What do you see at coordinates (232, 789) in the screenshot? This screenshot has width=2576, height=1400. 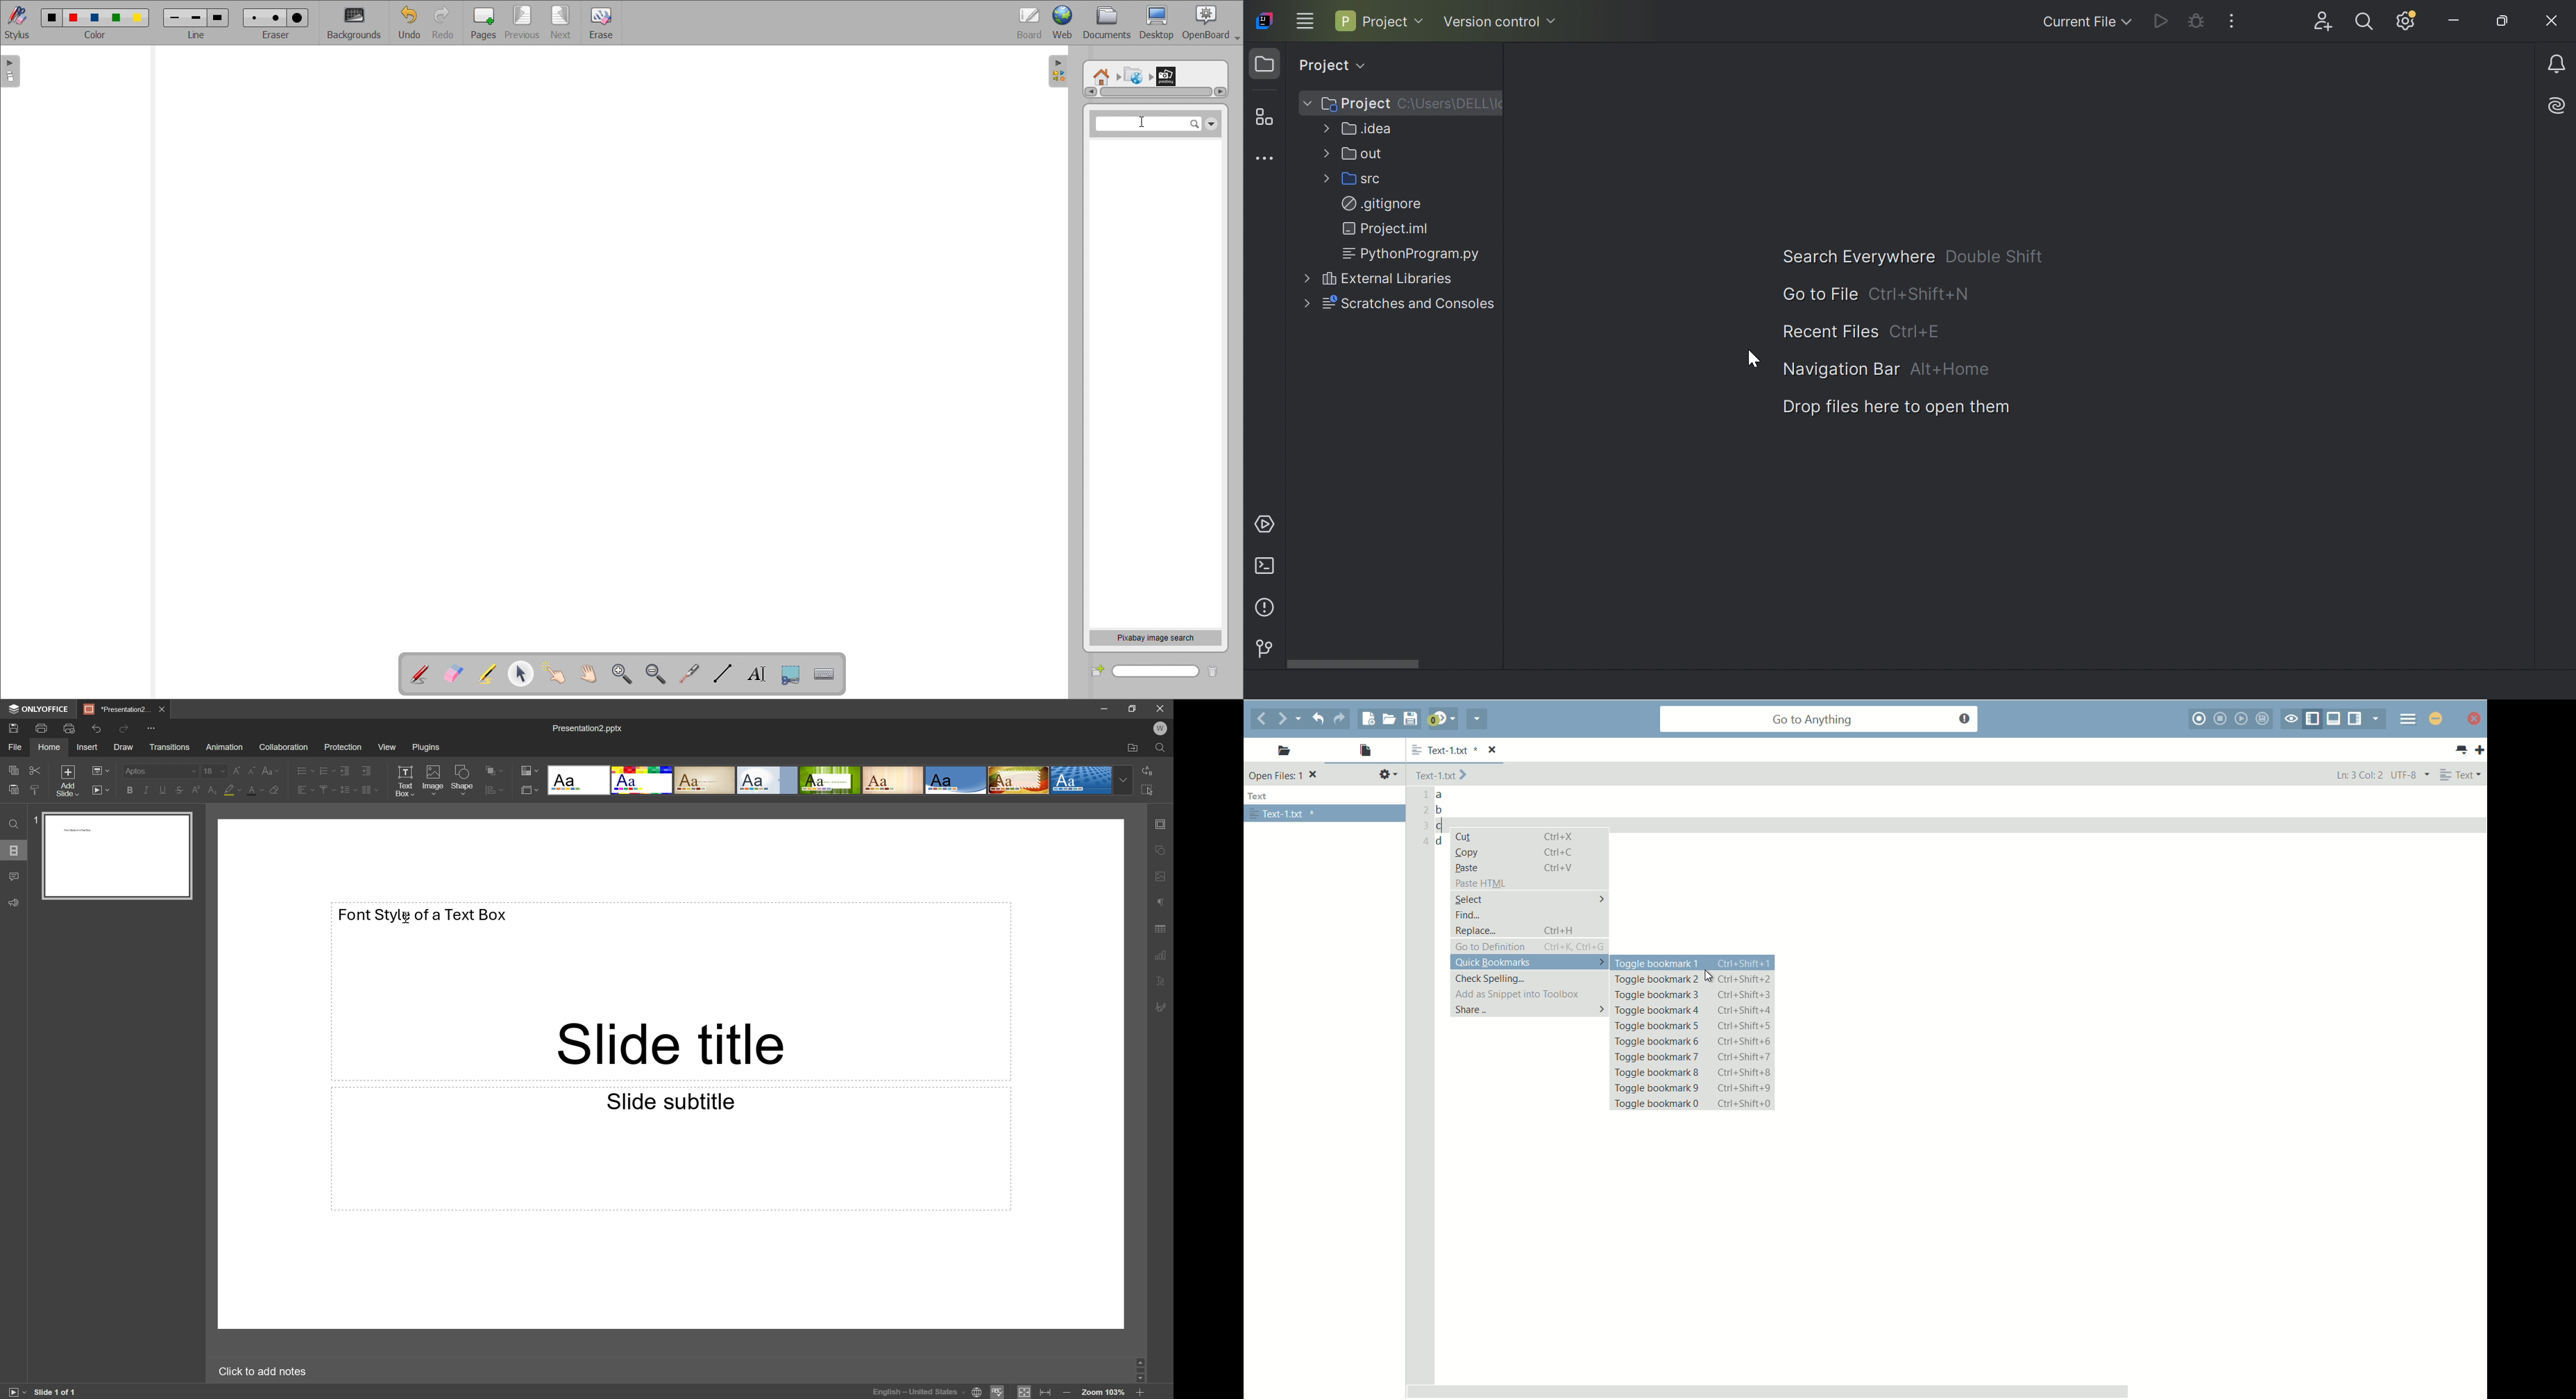 I see `Highlight color` at bounding box center [232, 789].